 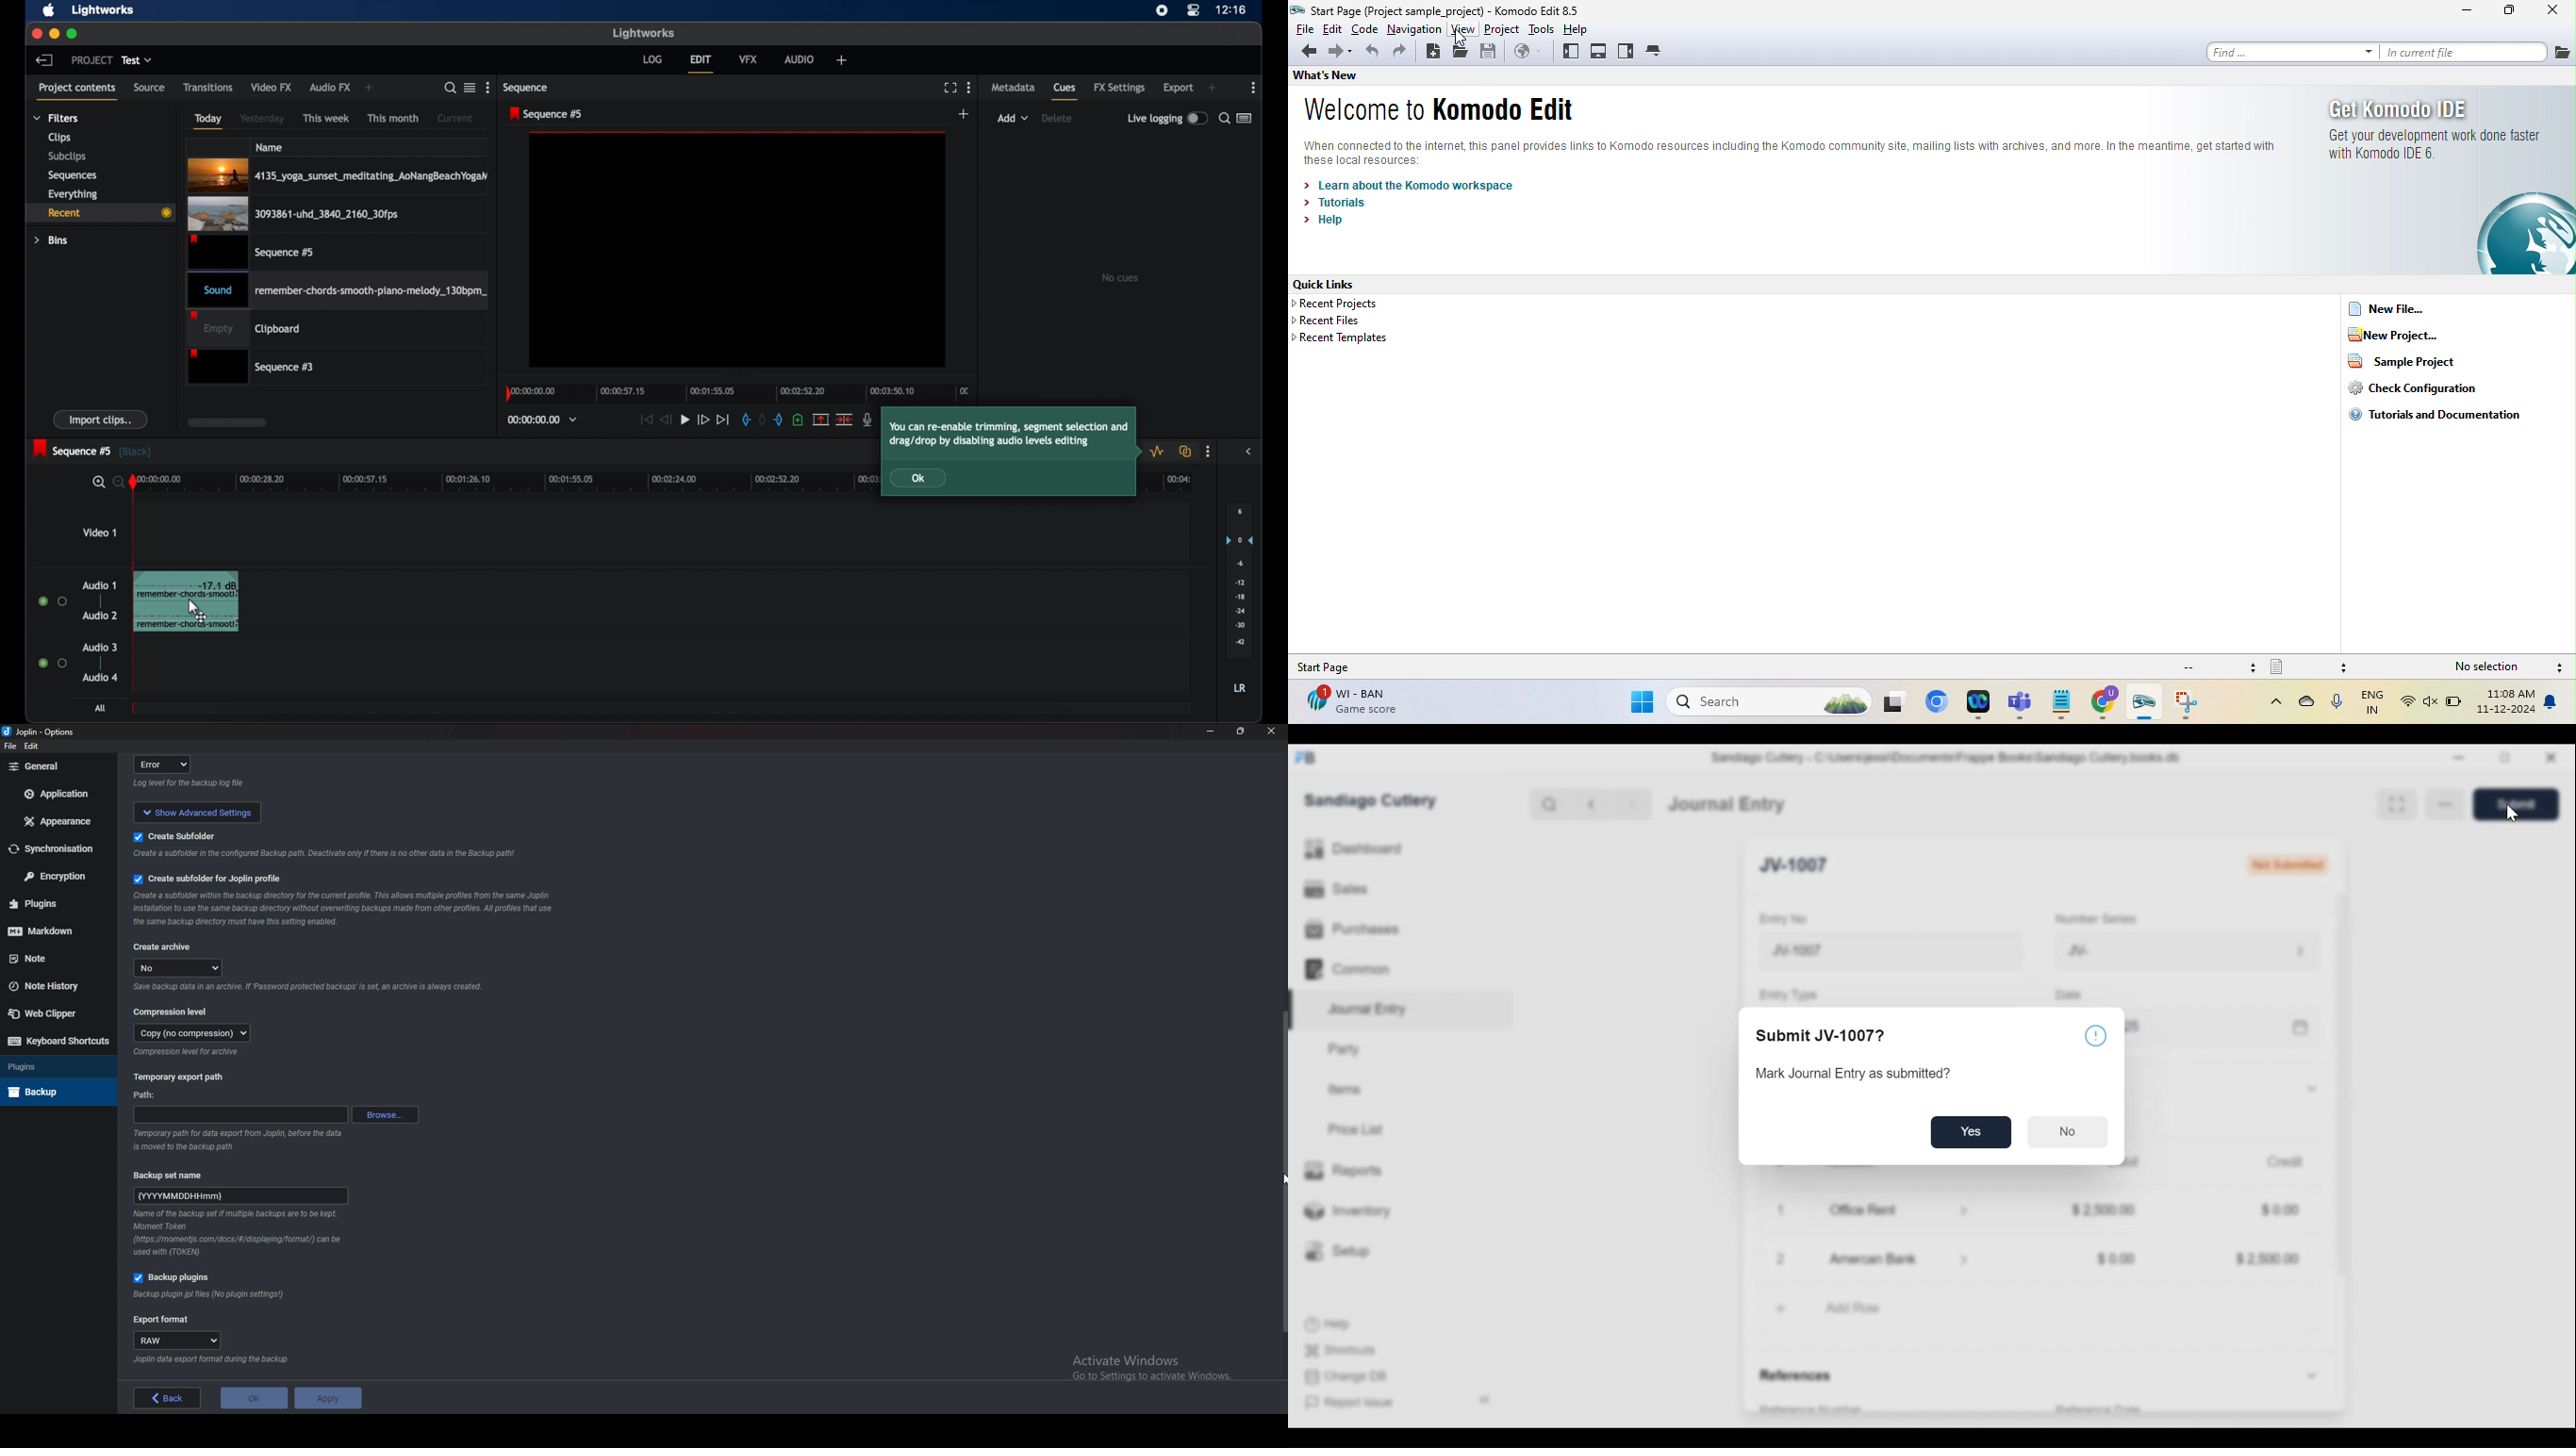 What do you see at coordinates (239, 1234) in the screenshot?
I see `Info` at bounding box center [239, 1234].